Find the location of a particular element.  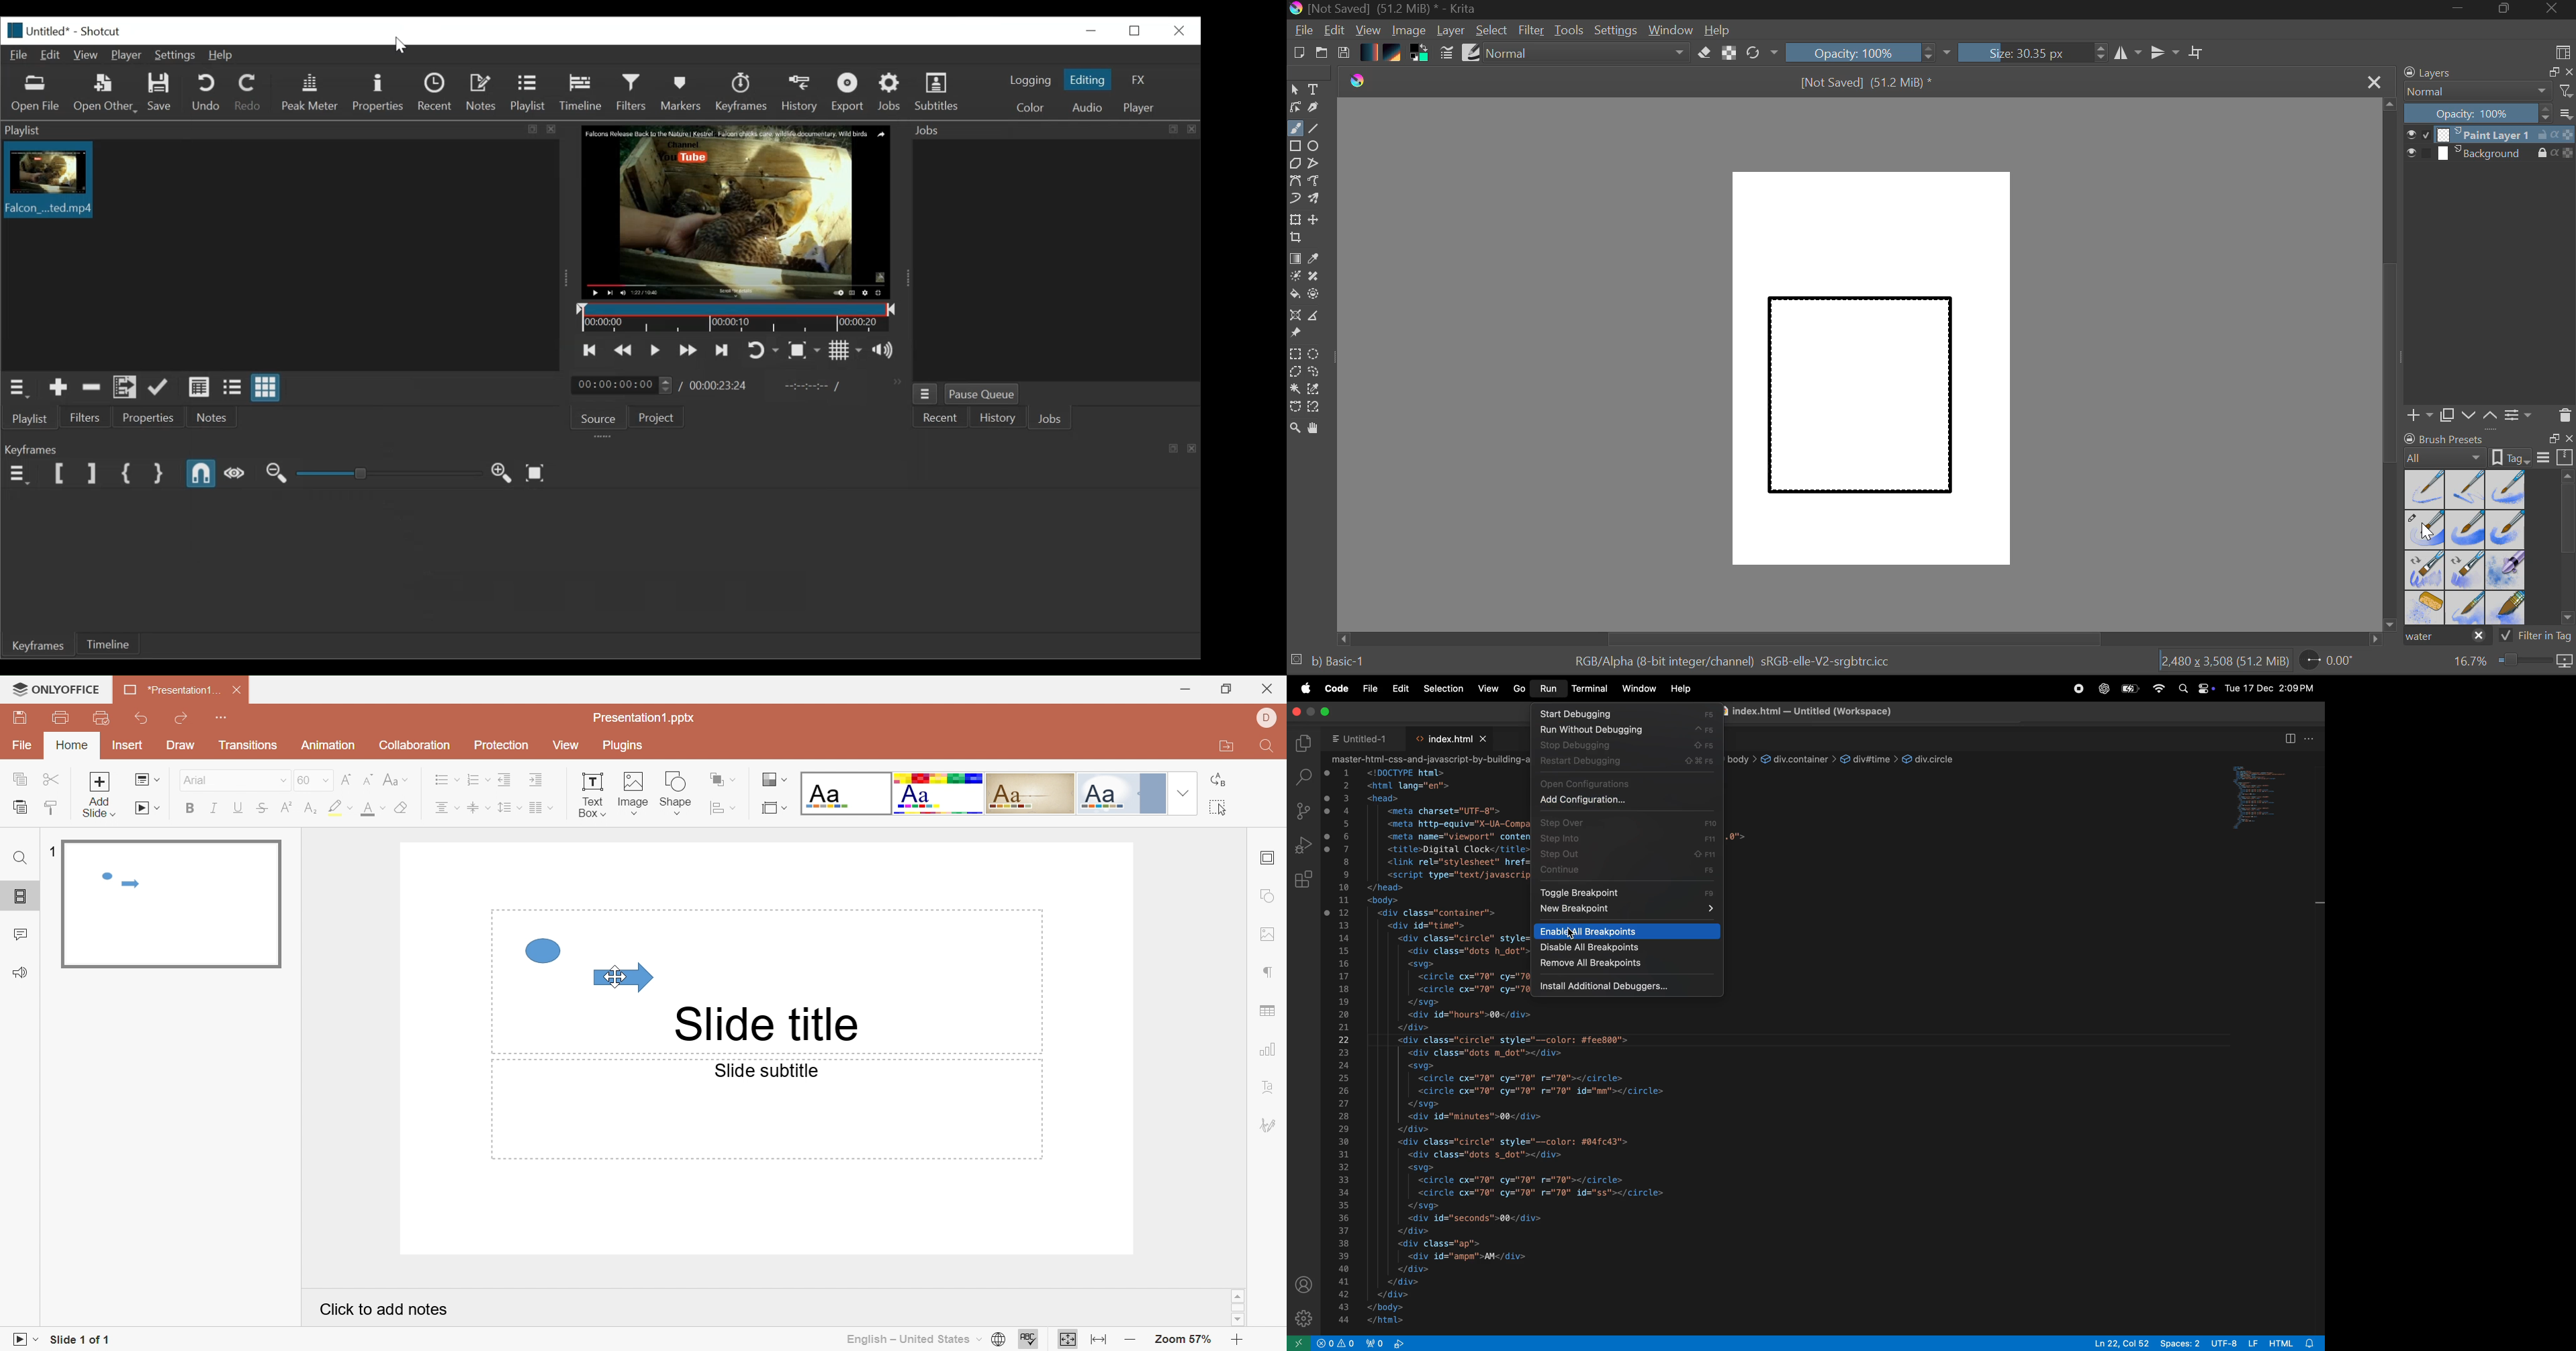

History is located at coordinates (801, 94).